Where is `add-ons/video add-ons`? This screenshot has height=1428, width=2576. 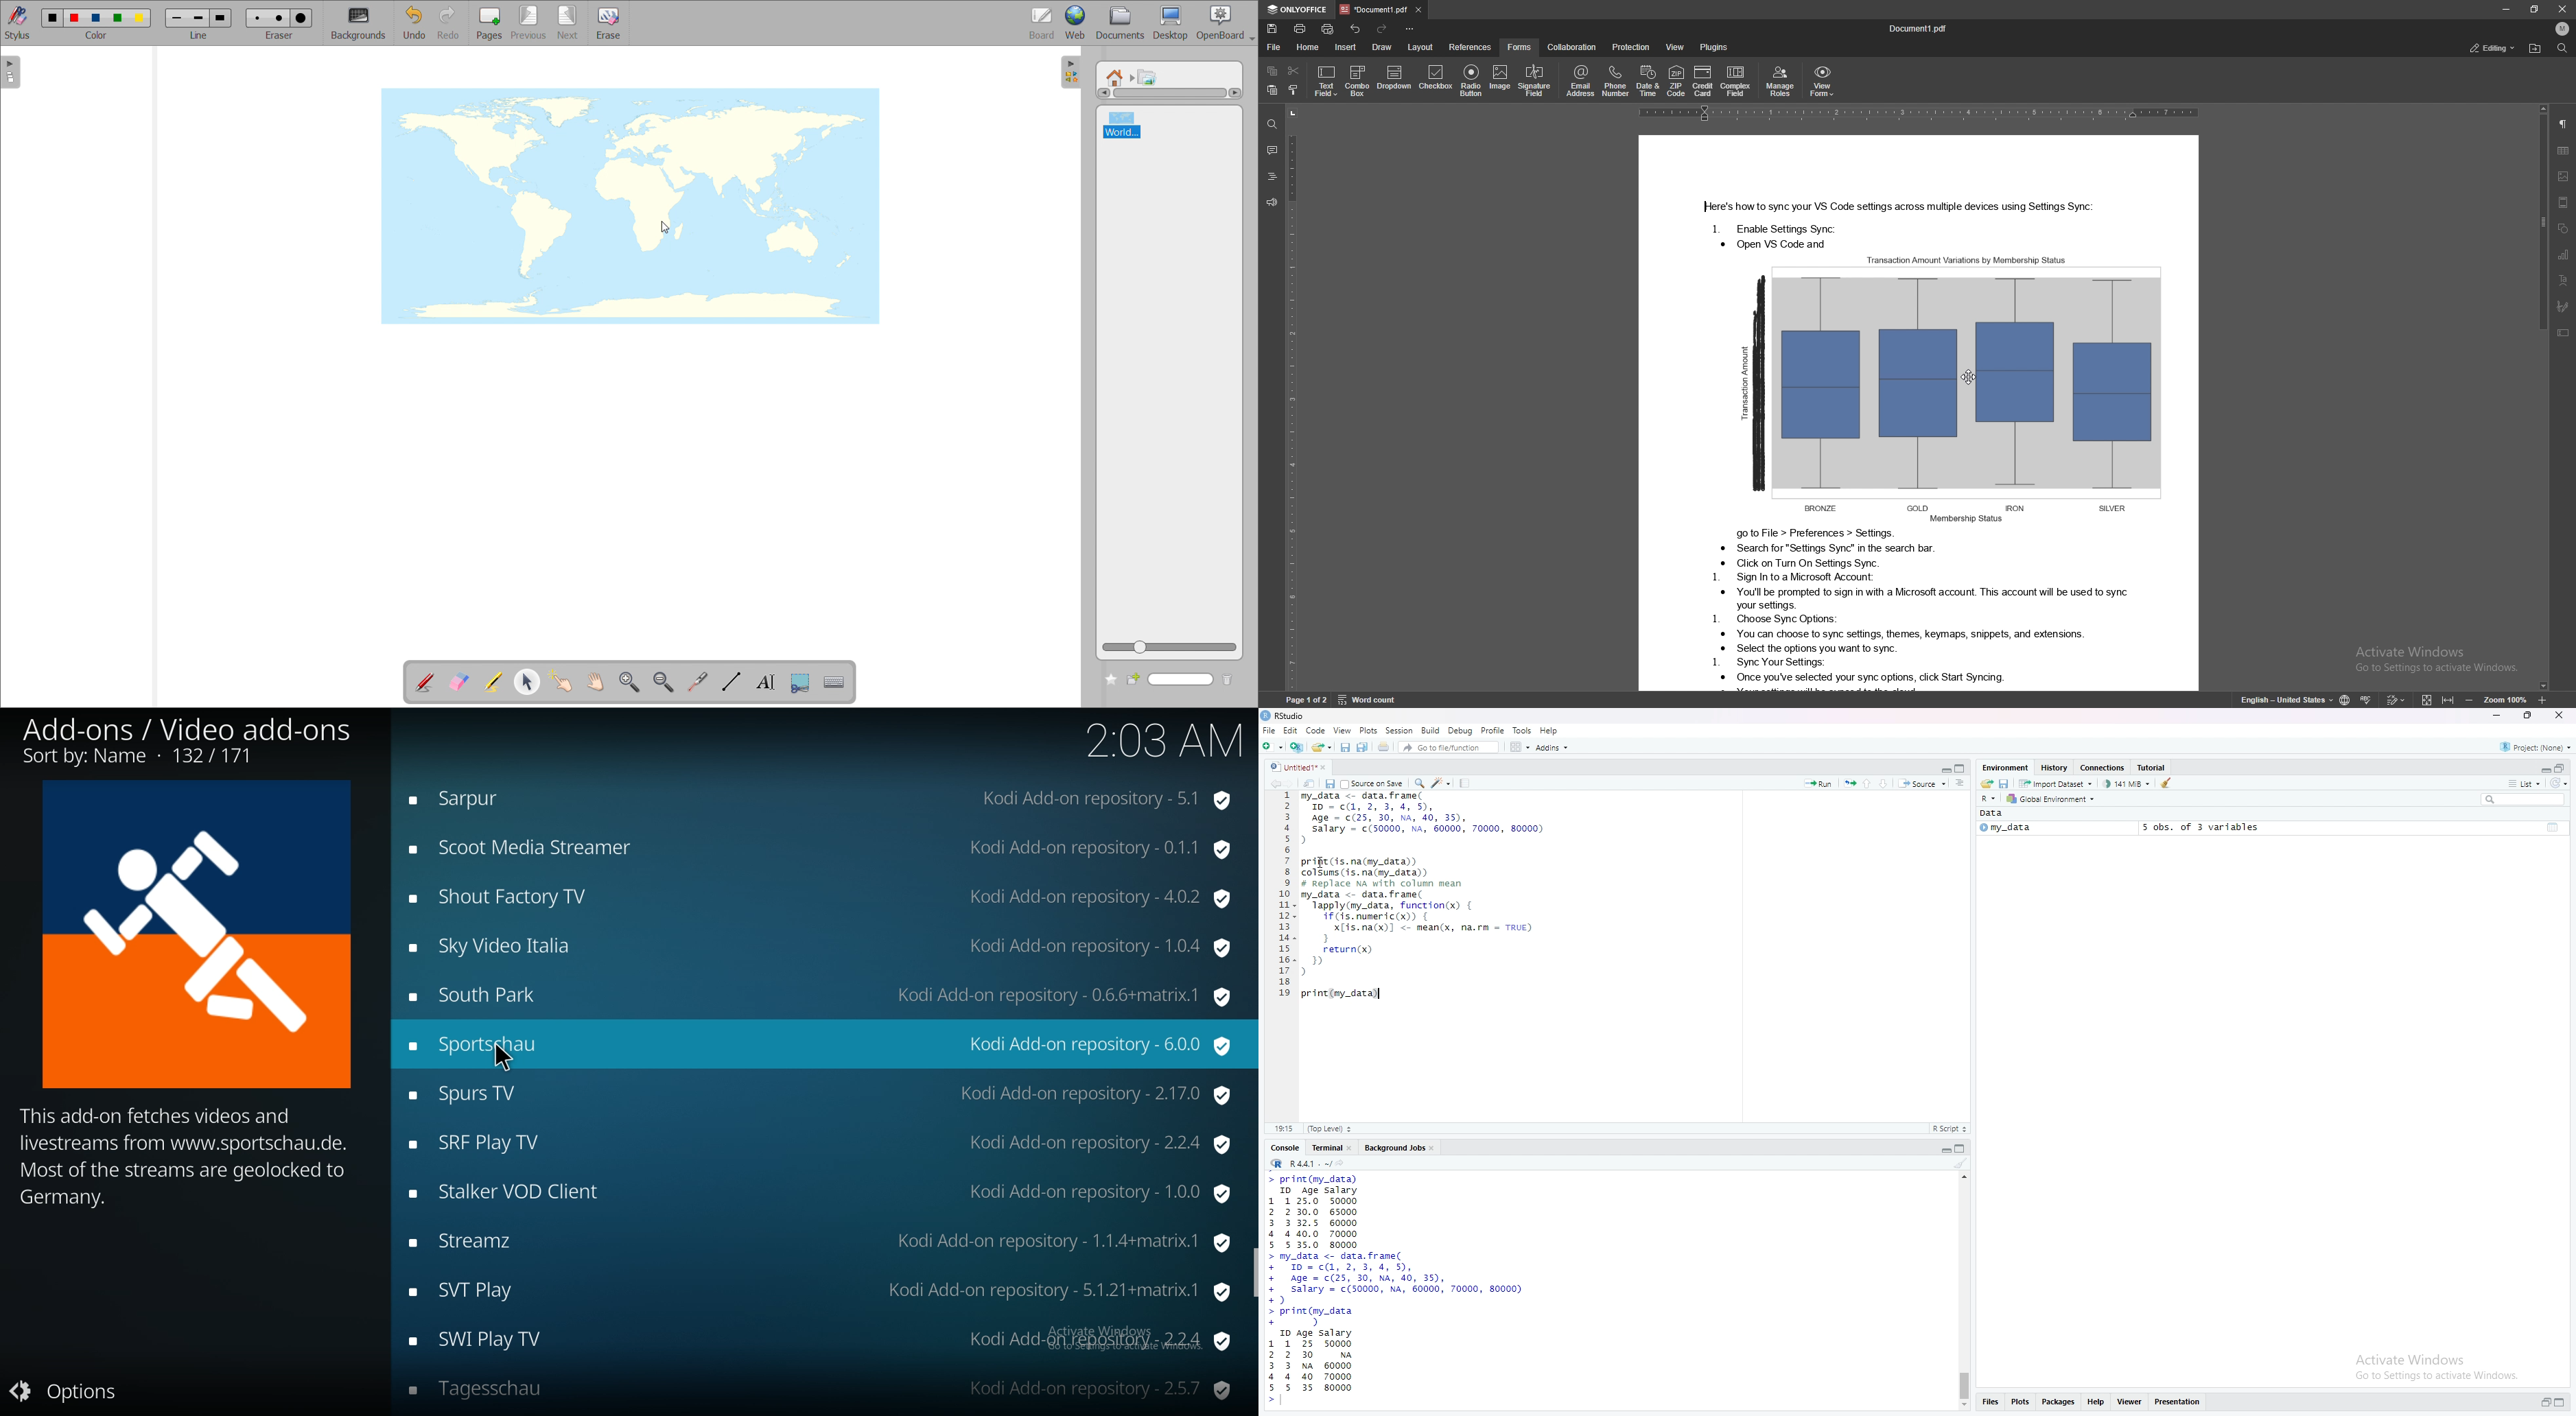 add-ons/video add-ons is located at coordinates (195, 739).